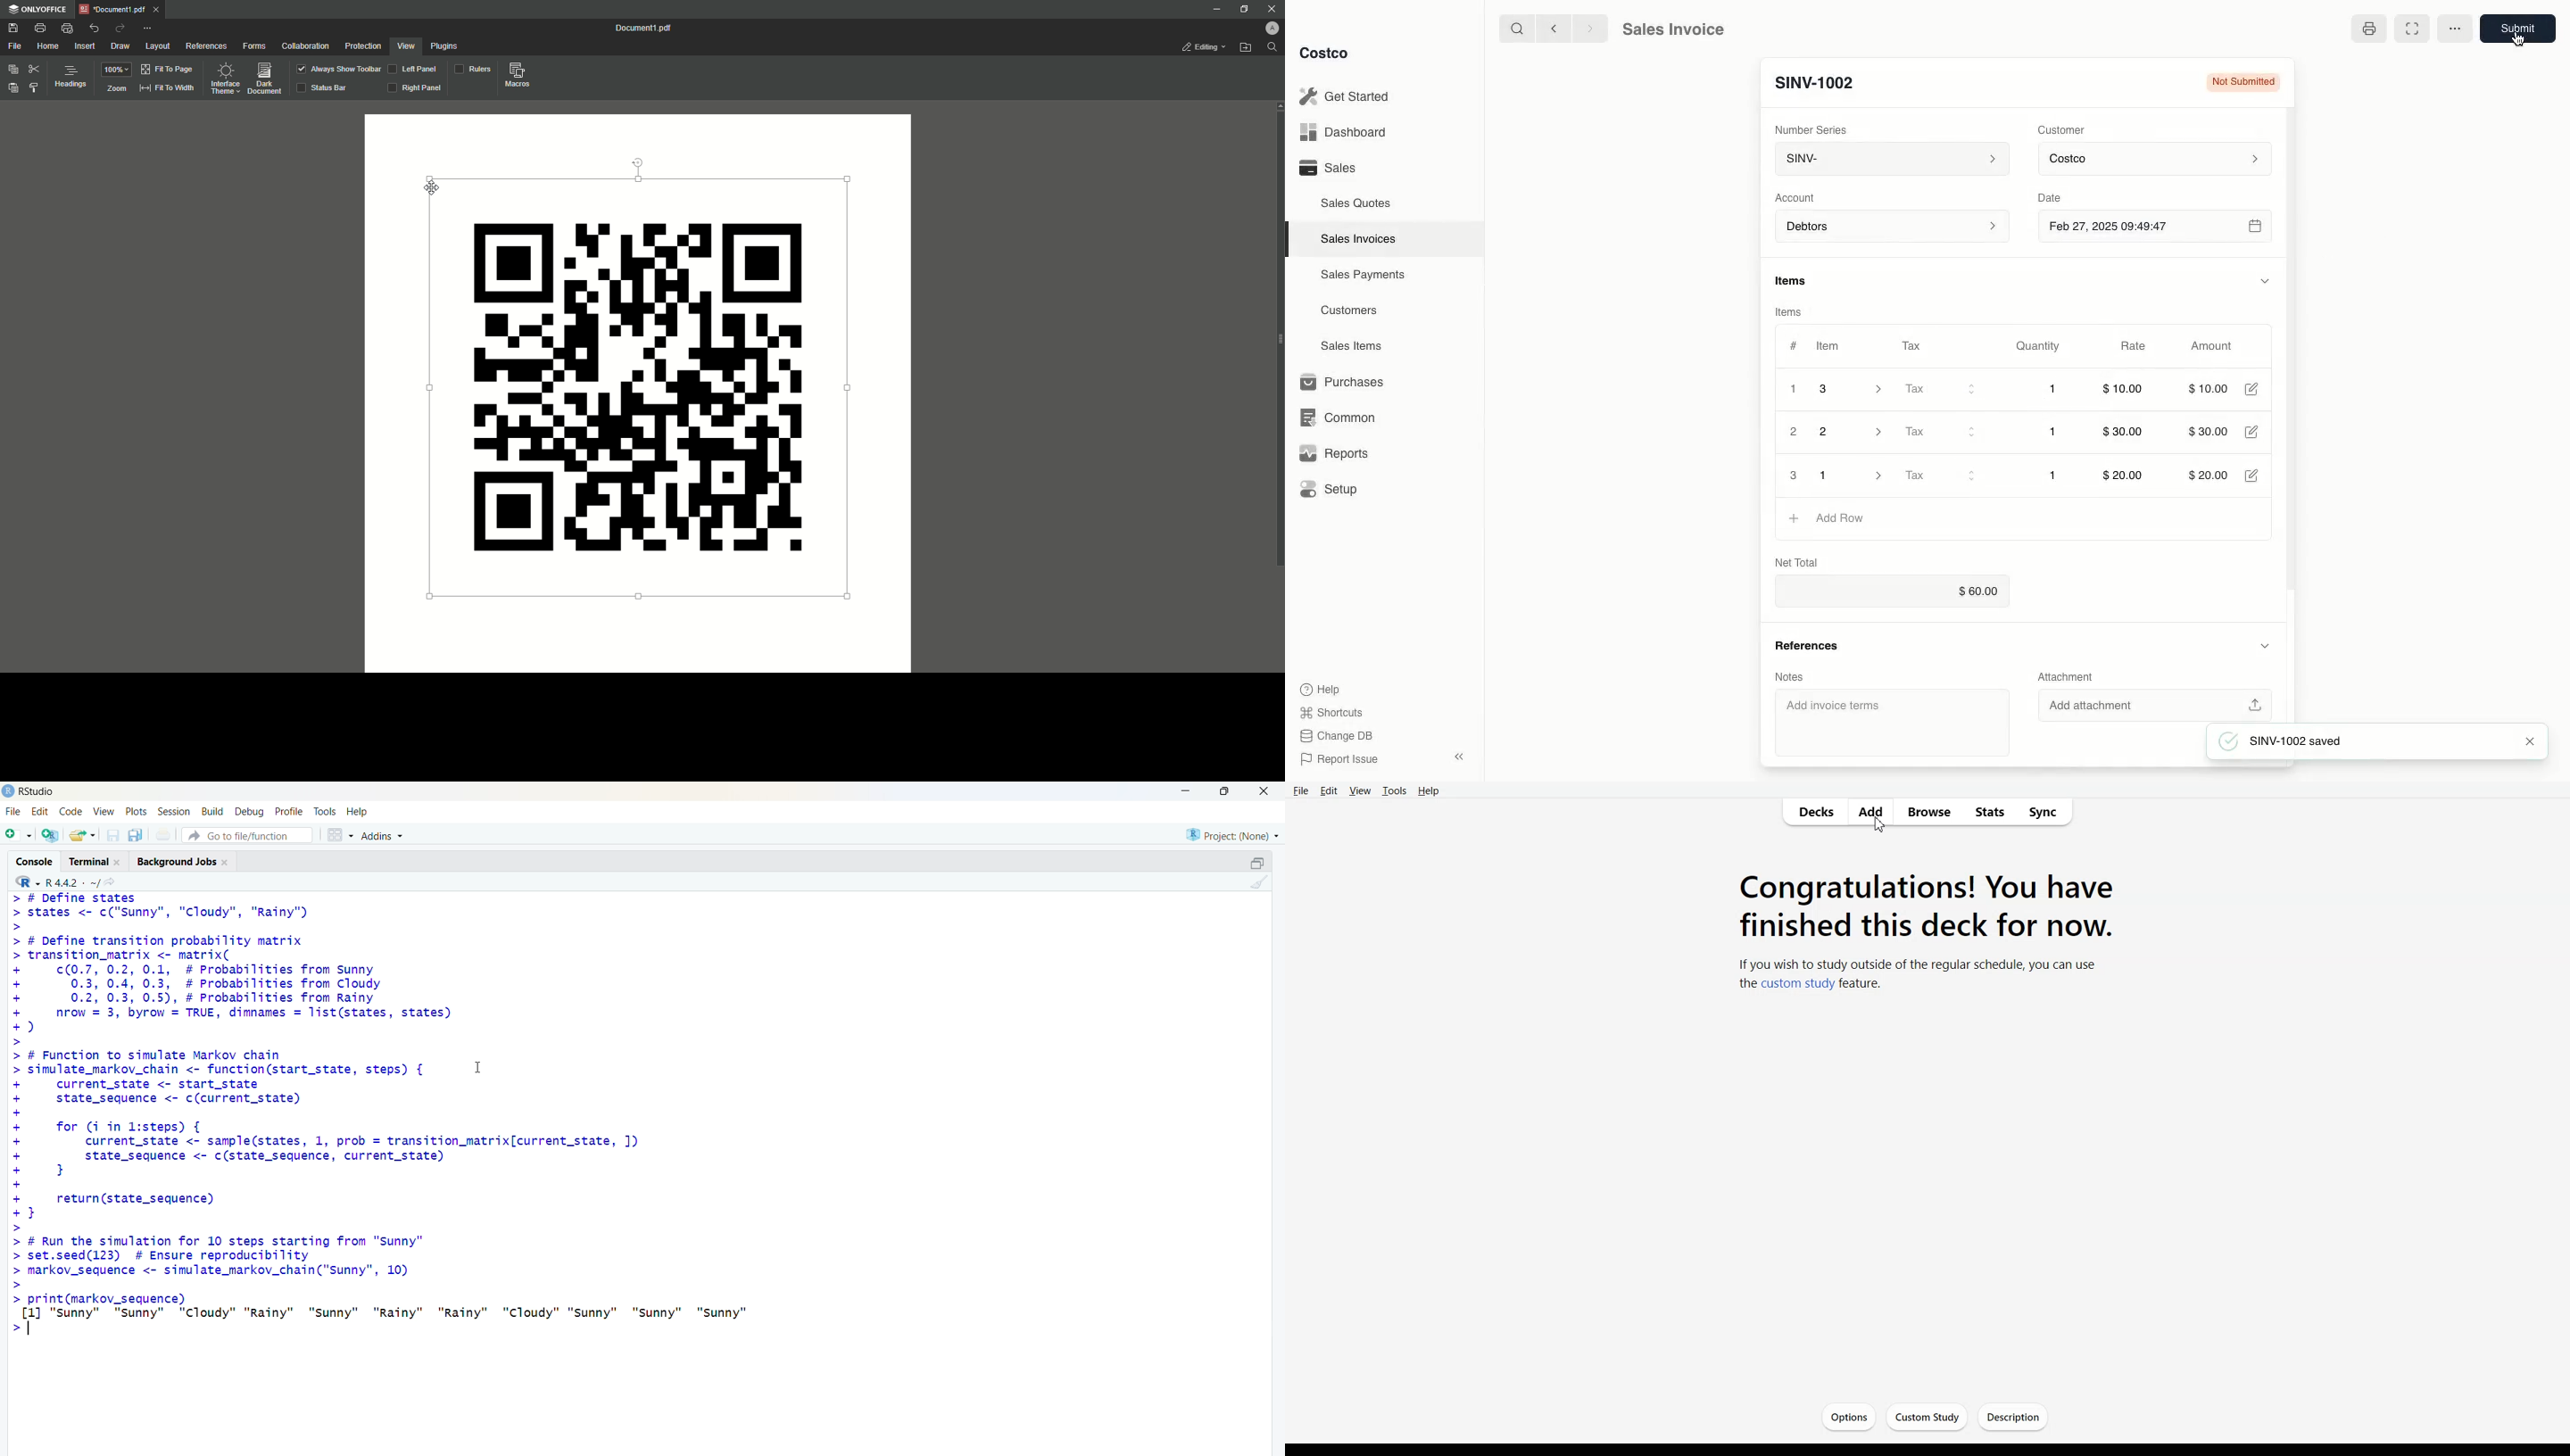 The image size is (2576, 1456). What do you see at coordinates (325, 87) in the screenshot?
I see `Status Bar` at bounding box center [325, 87].